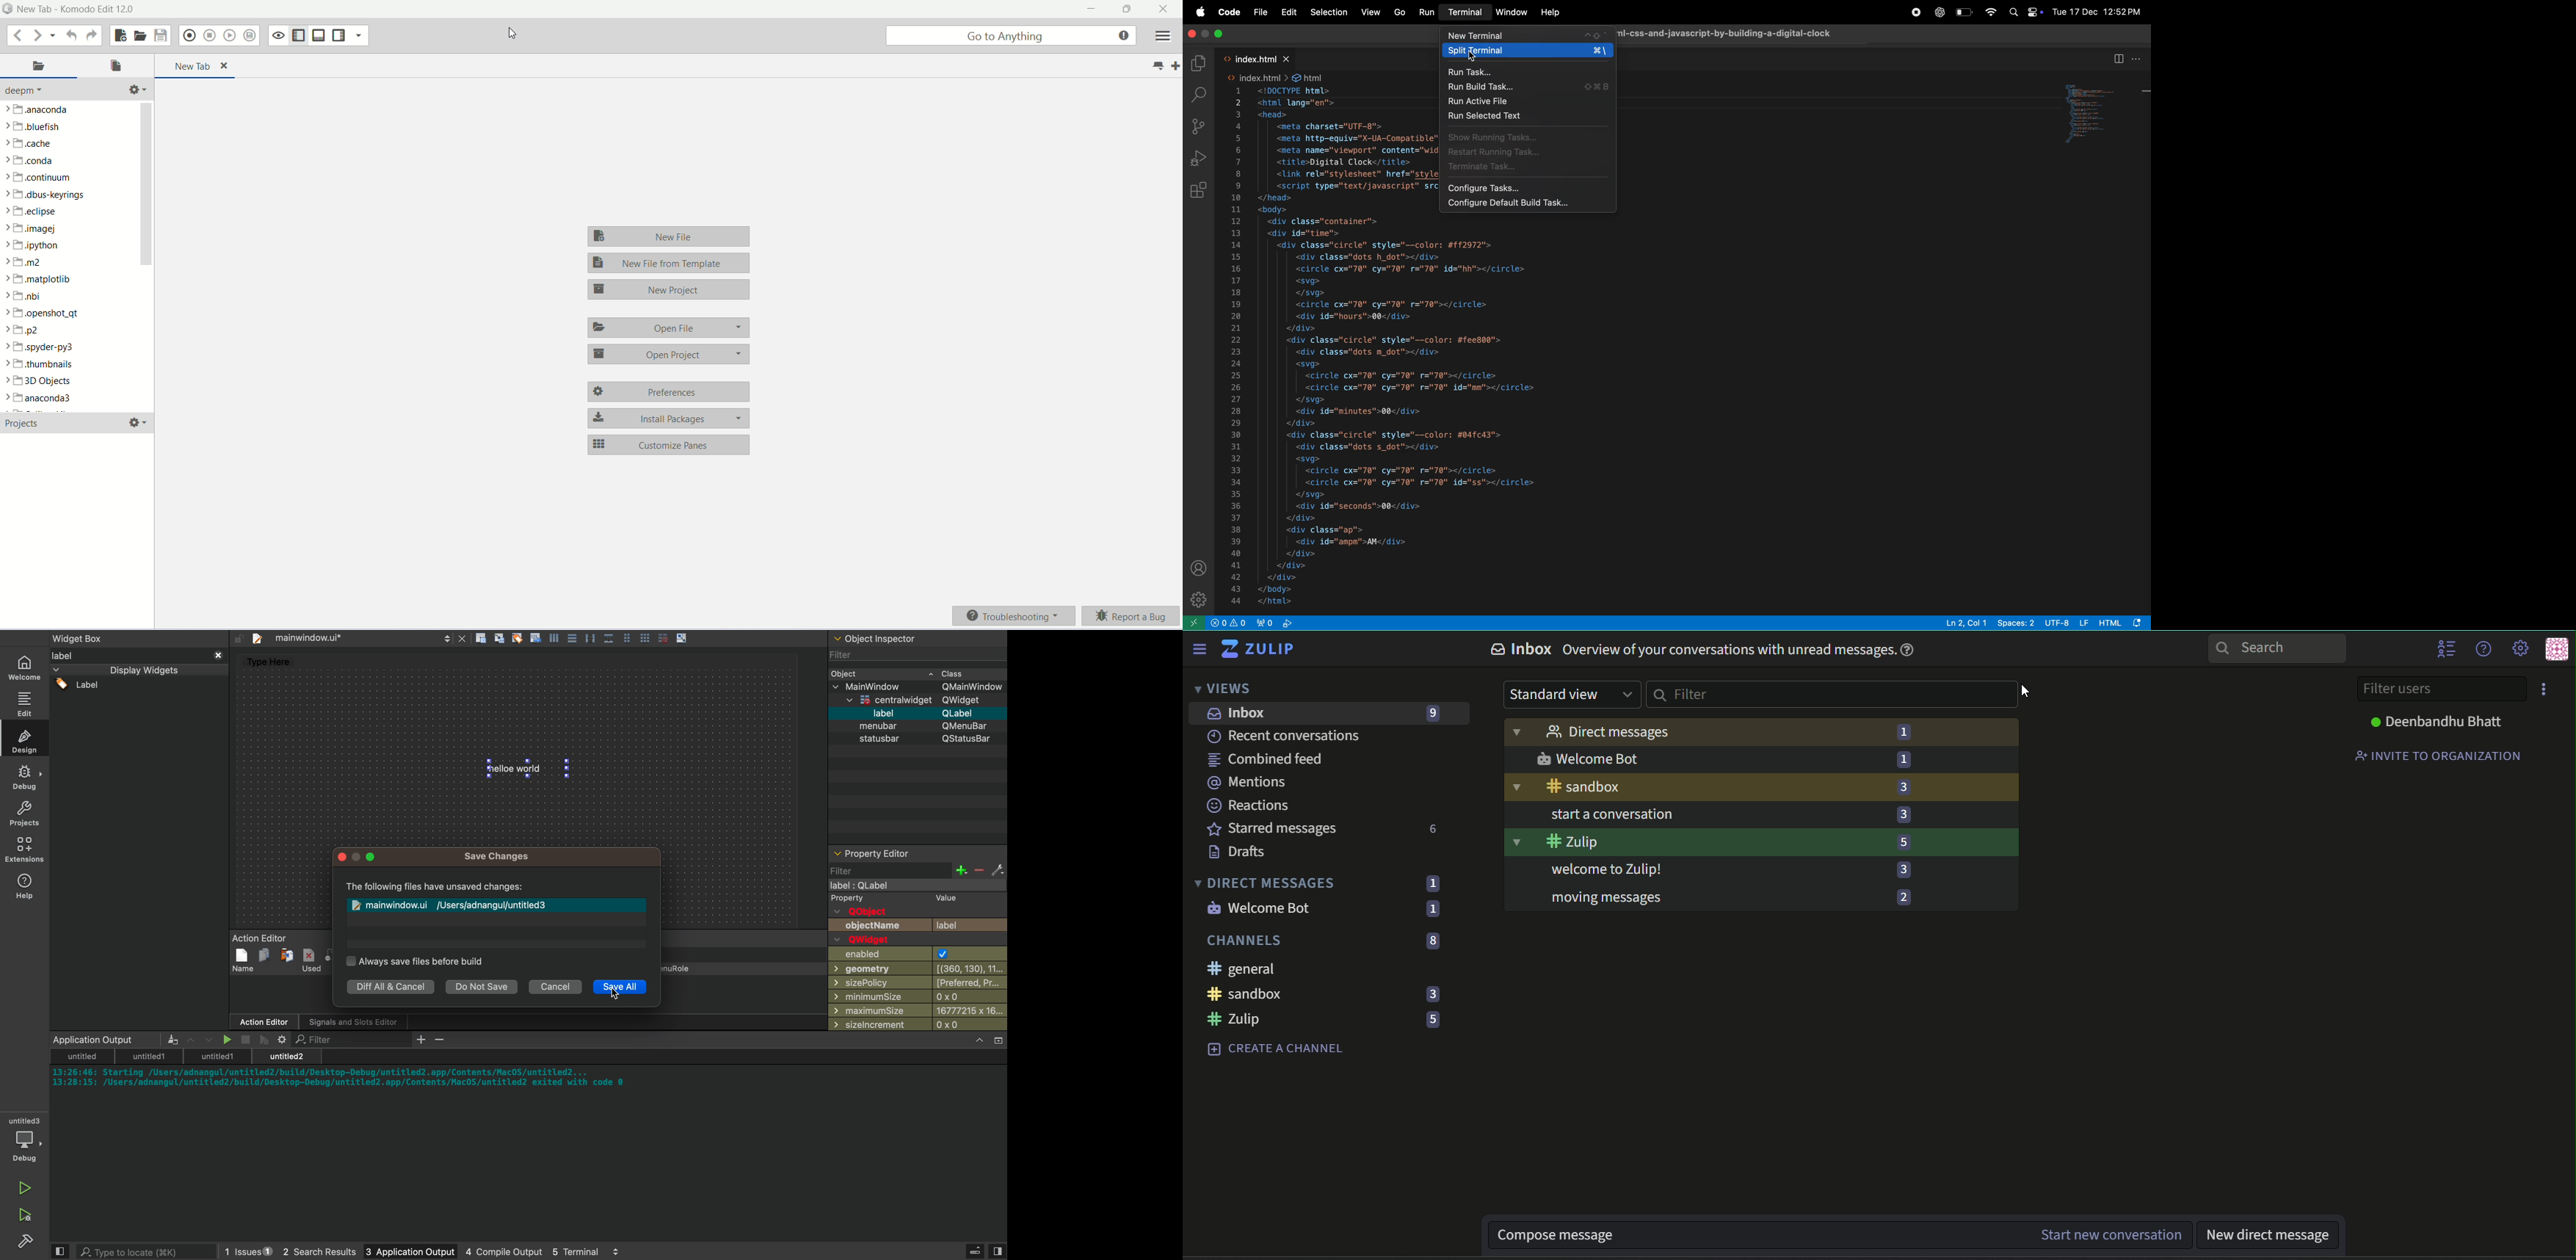  Describe the element at coordinates (392, 987) in the screenshot. I see `diff all` at that location.